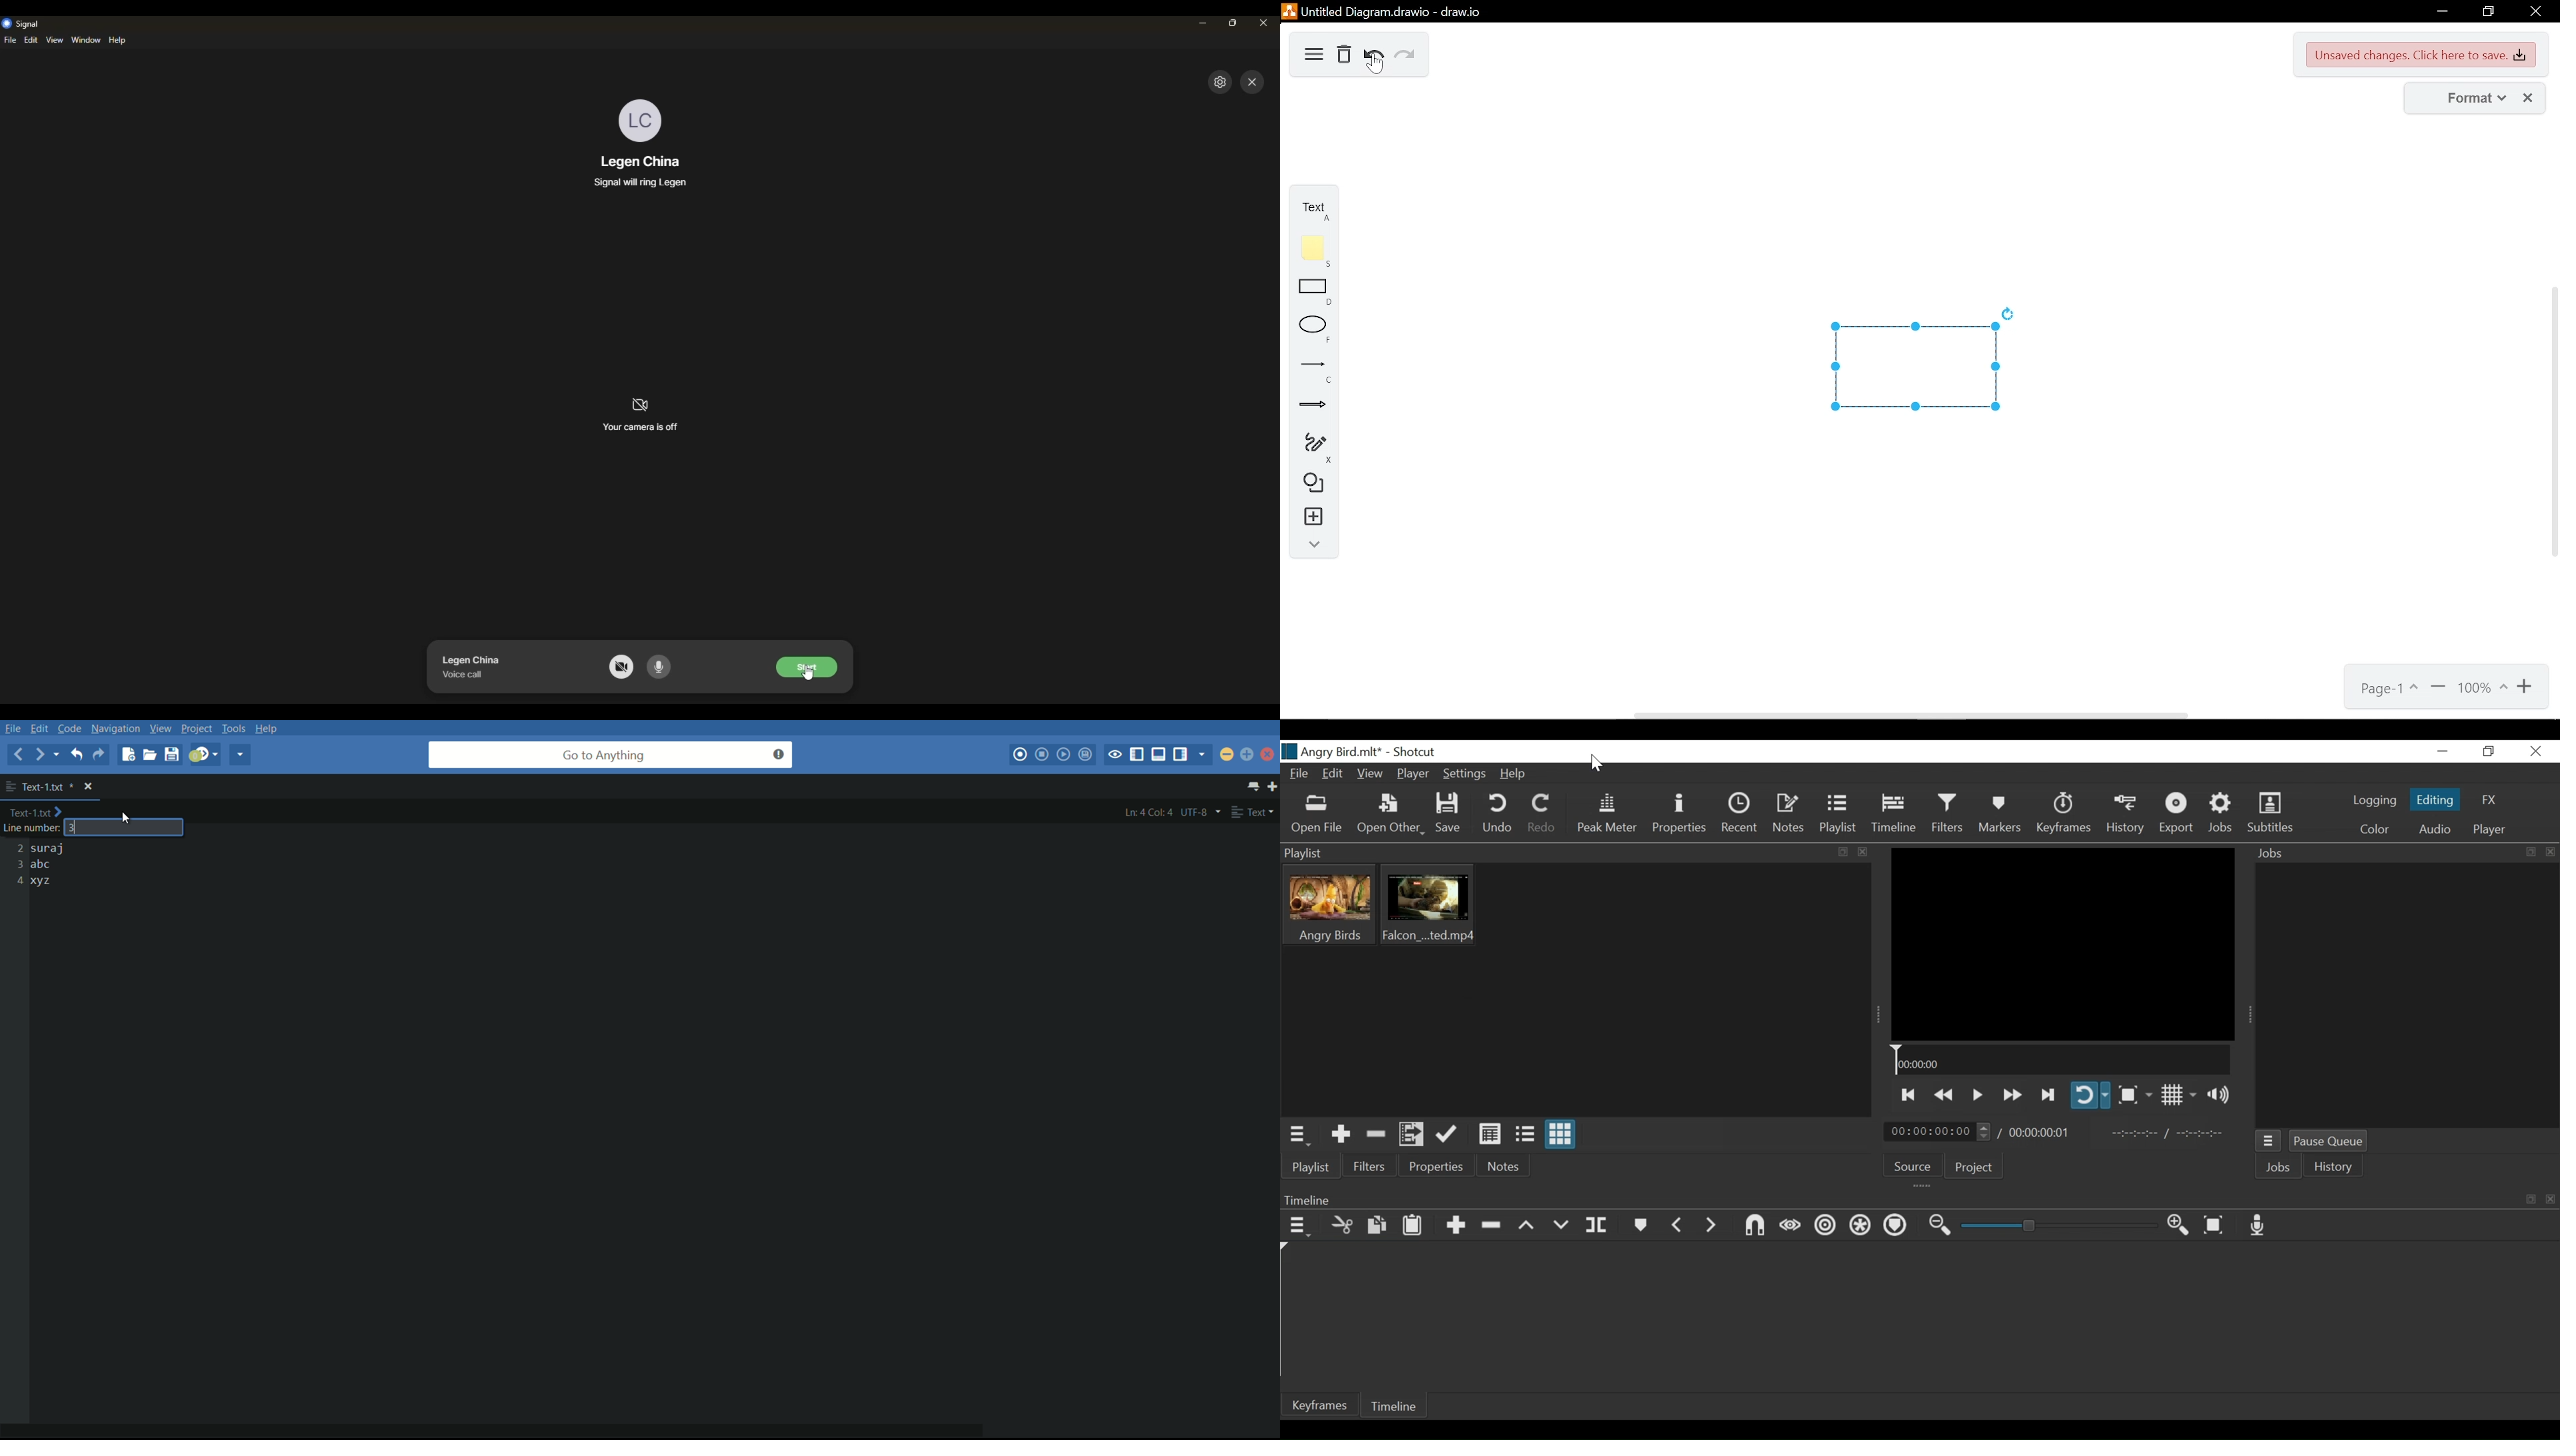  I want to click on unsaved changes. Click here to save, so click(2421, 54).